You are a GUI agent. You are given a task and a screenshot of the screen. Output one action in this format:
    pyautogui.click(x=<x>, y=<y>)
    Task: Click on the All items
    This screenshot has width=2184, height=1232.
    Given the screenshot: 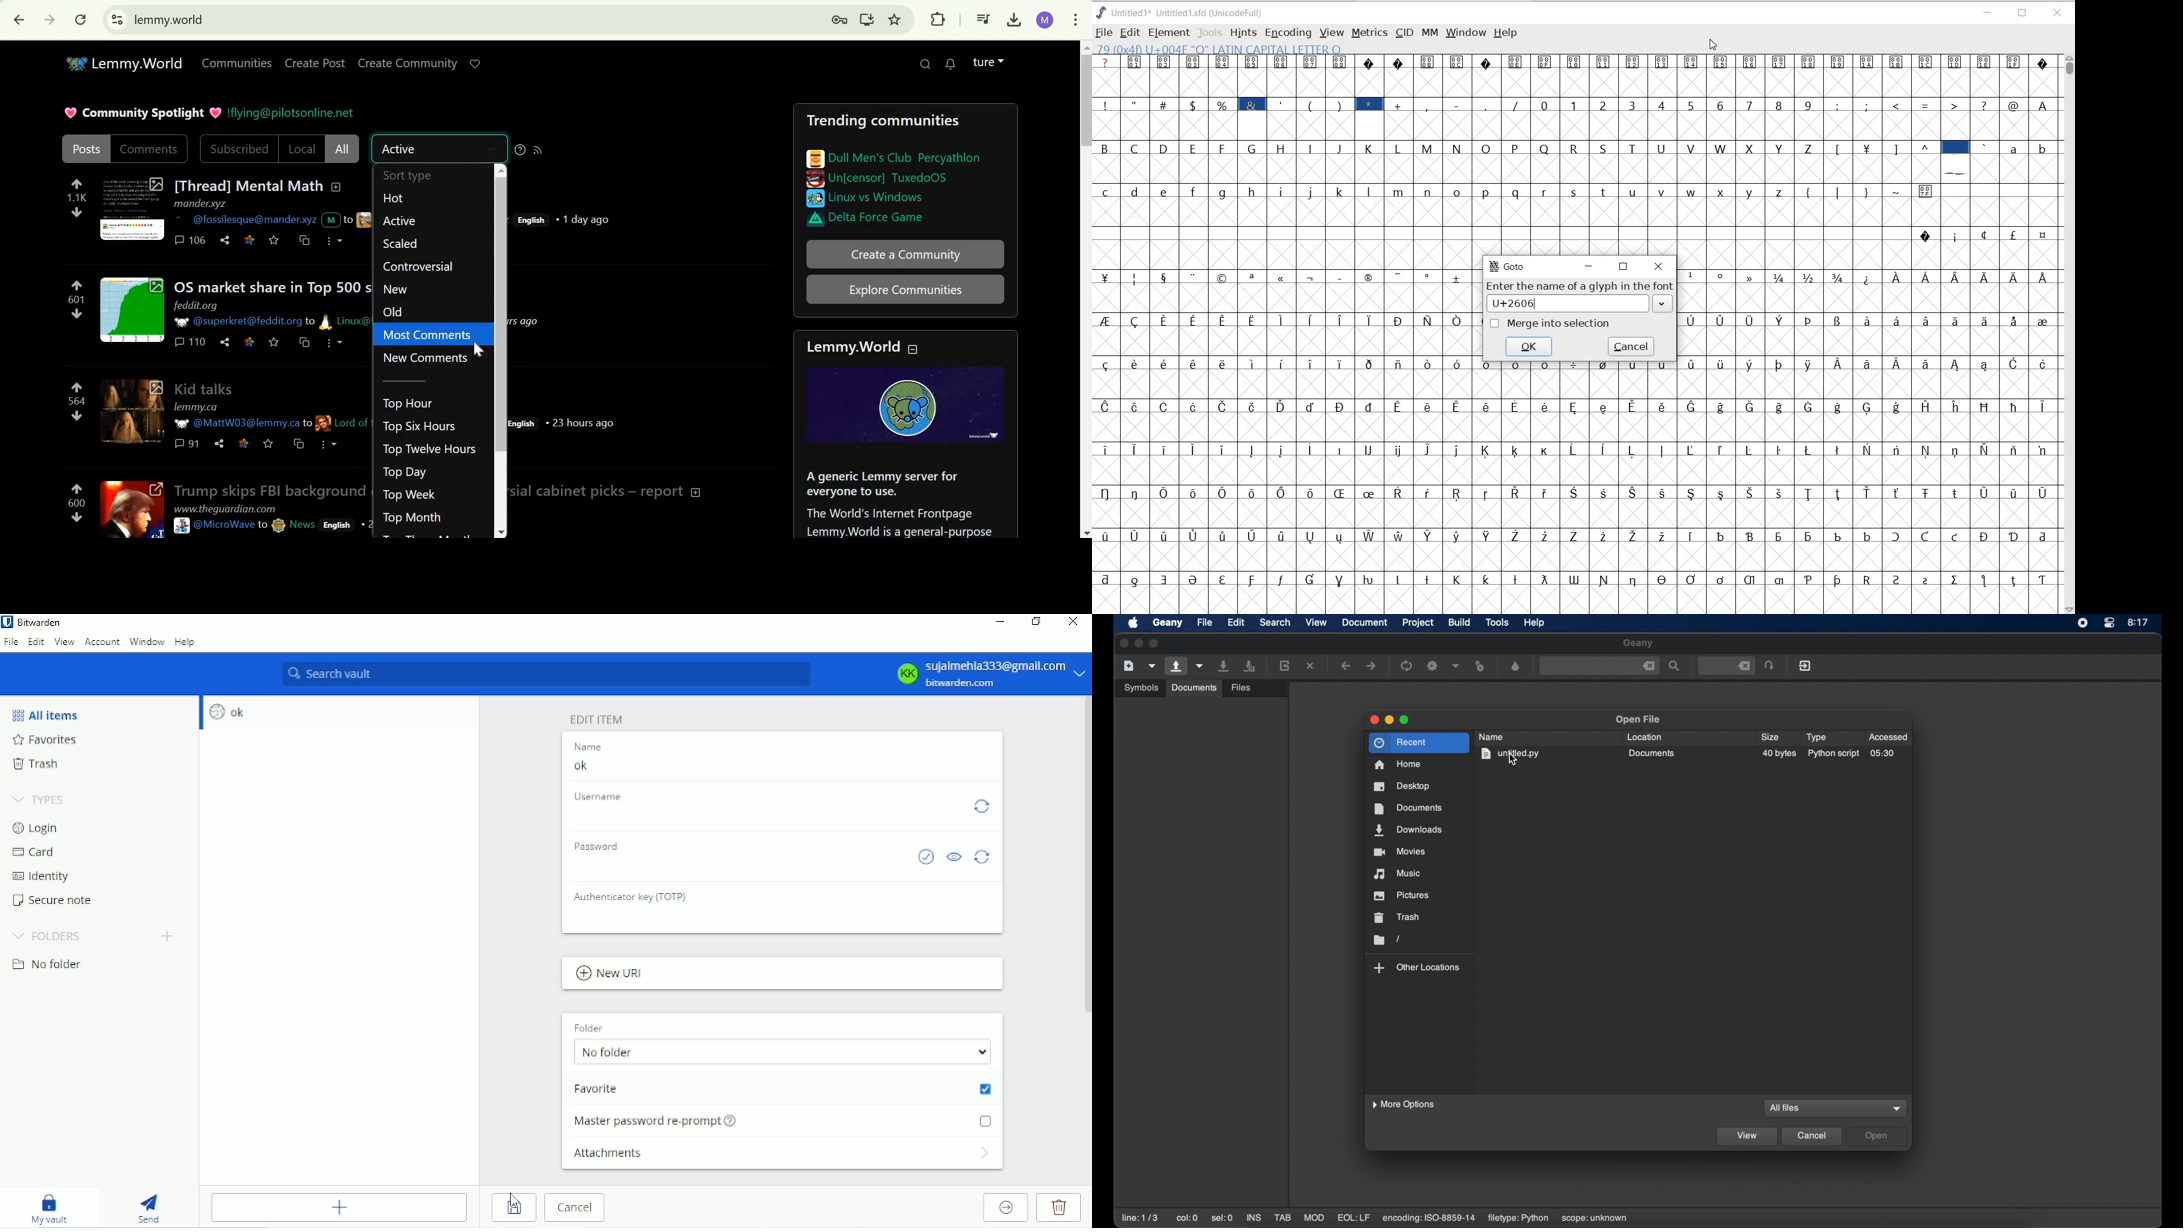 What is the action you would take?
    pyautogui.click(x=46, y=715)
    